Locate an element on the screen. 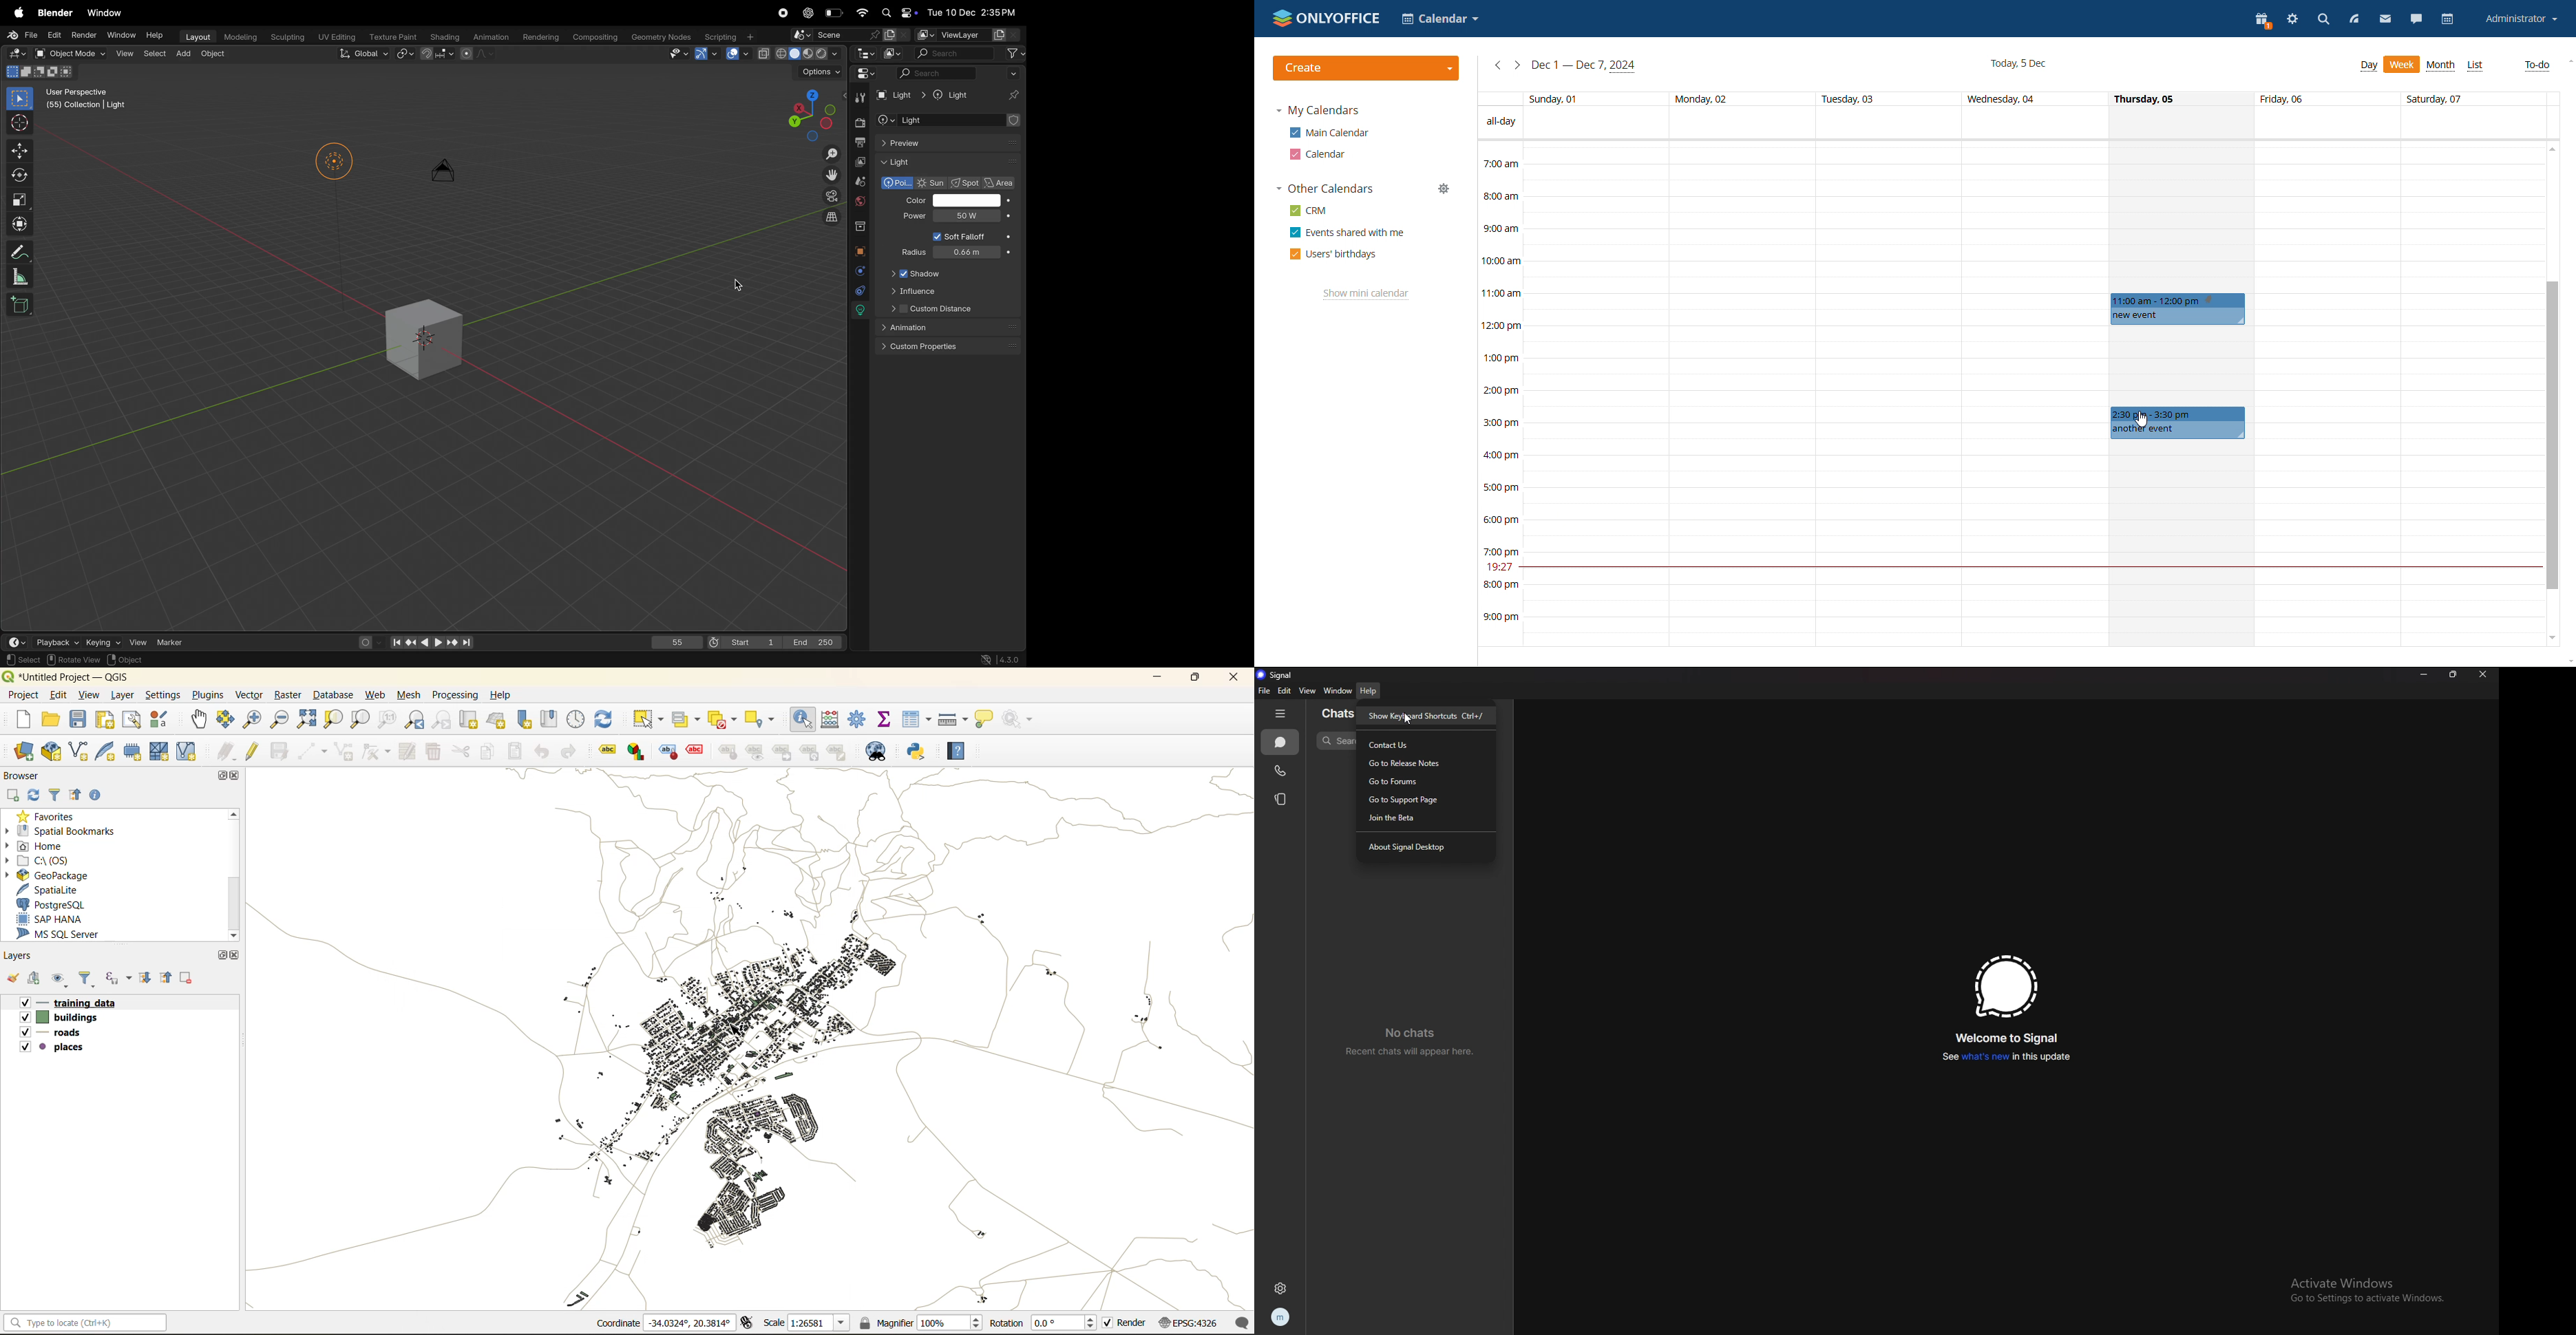  geopackage is located at coordinates (46, 874).